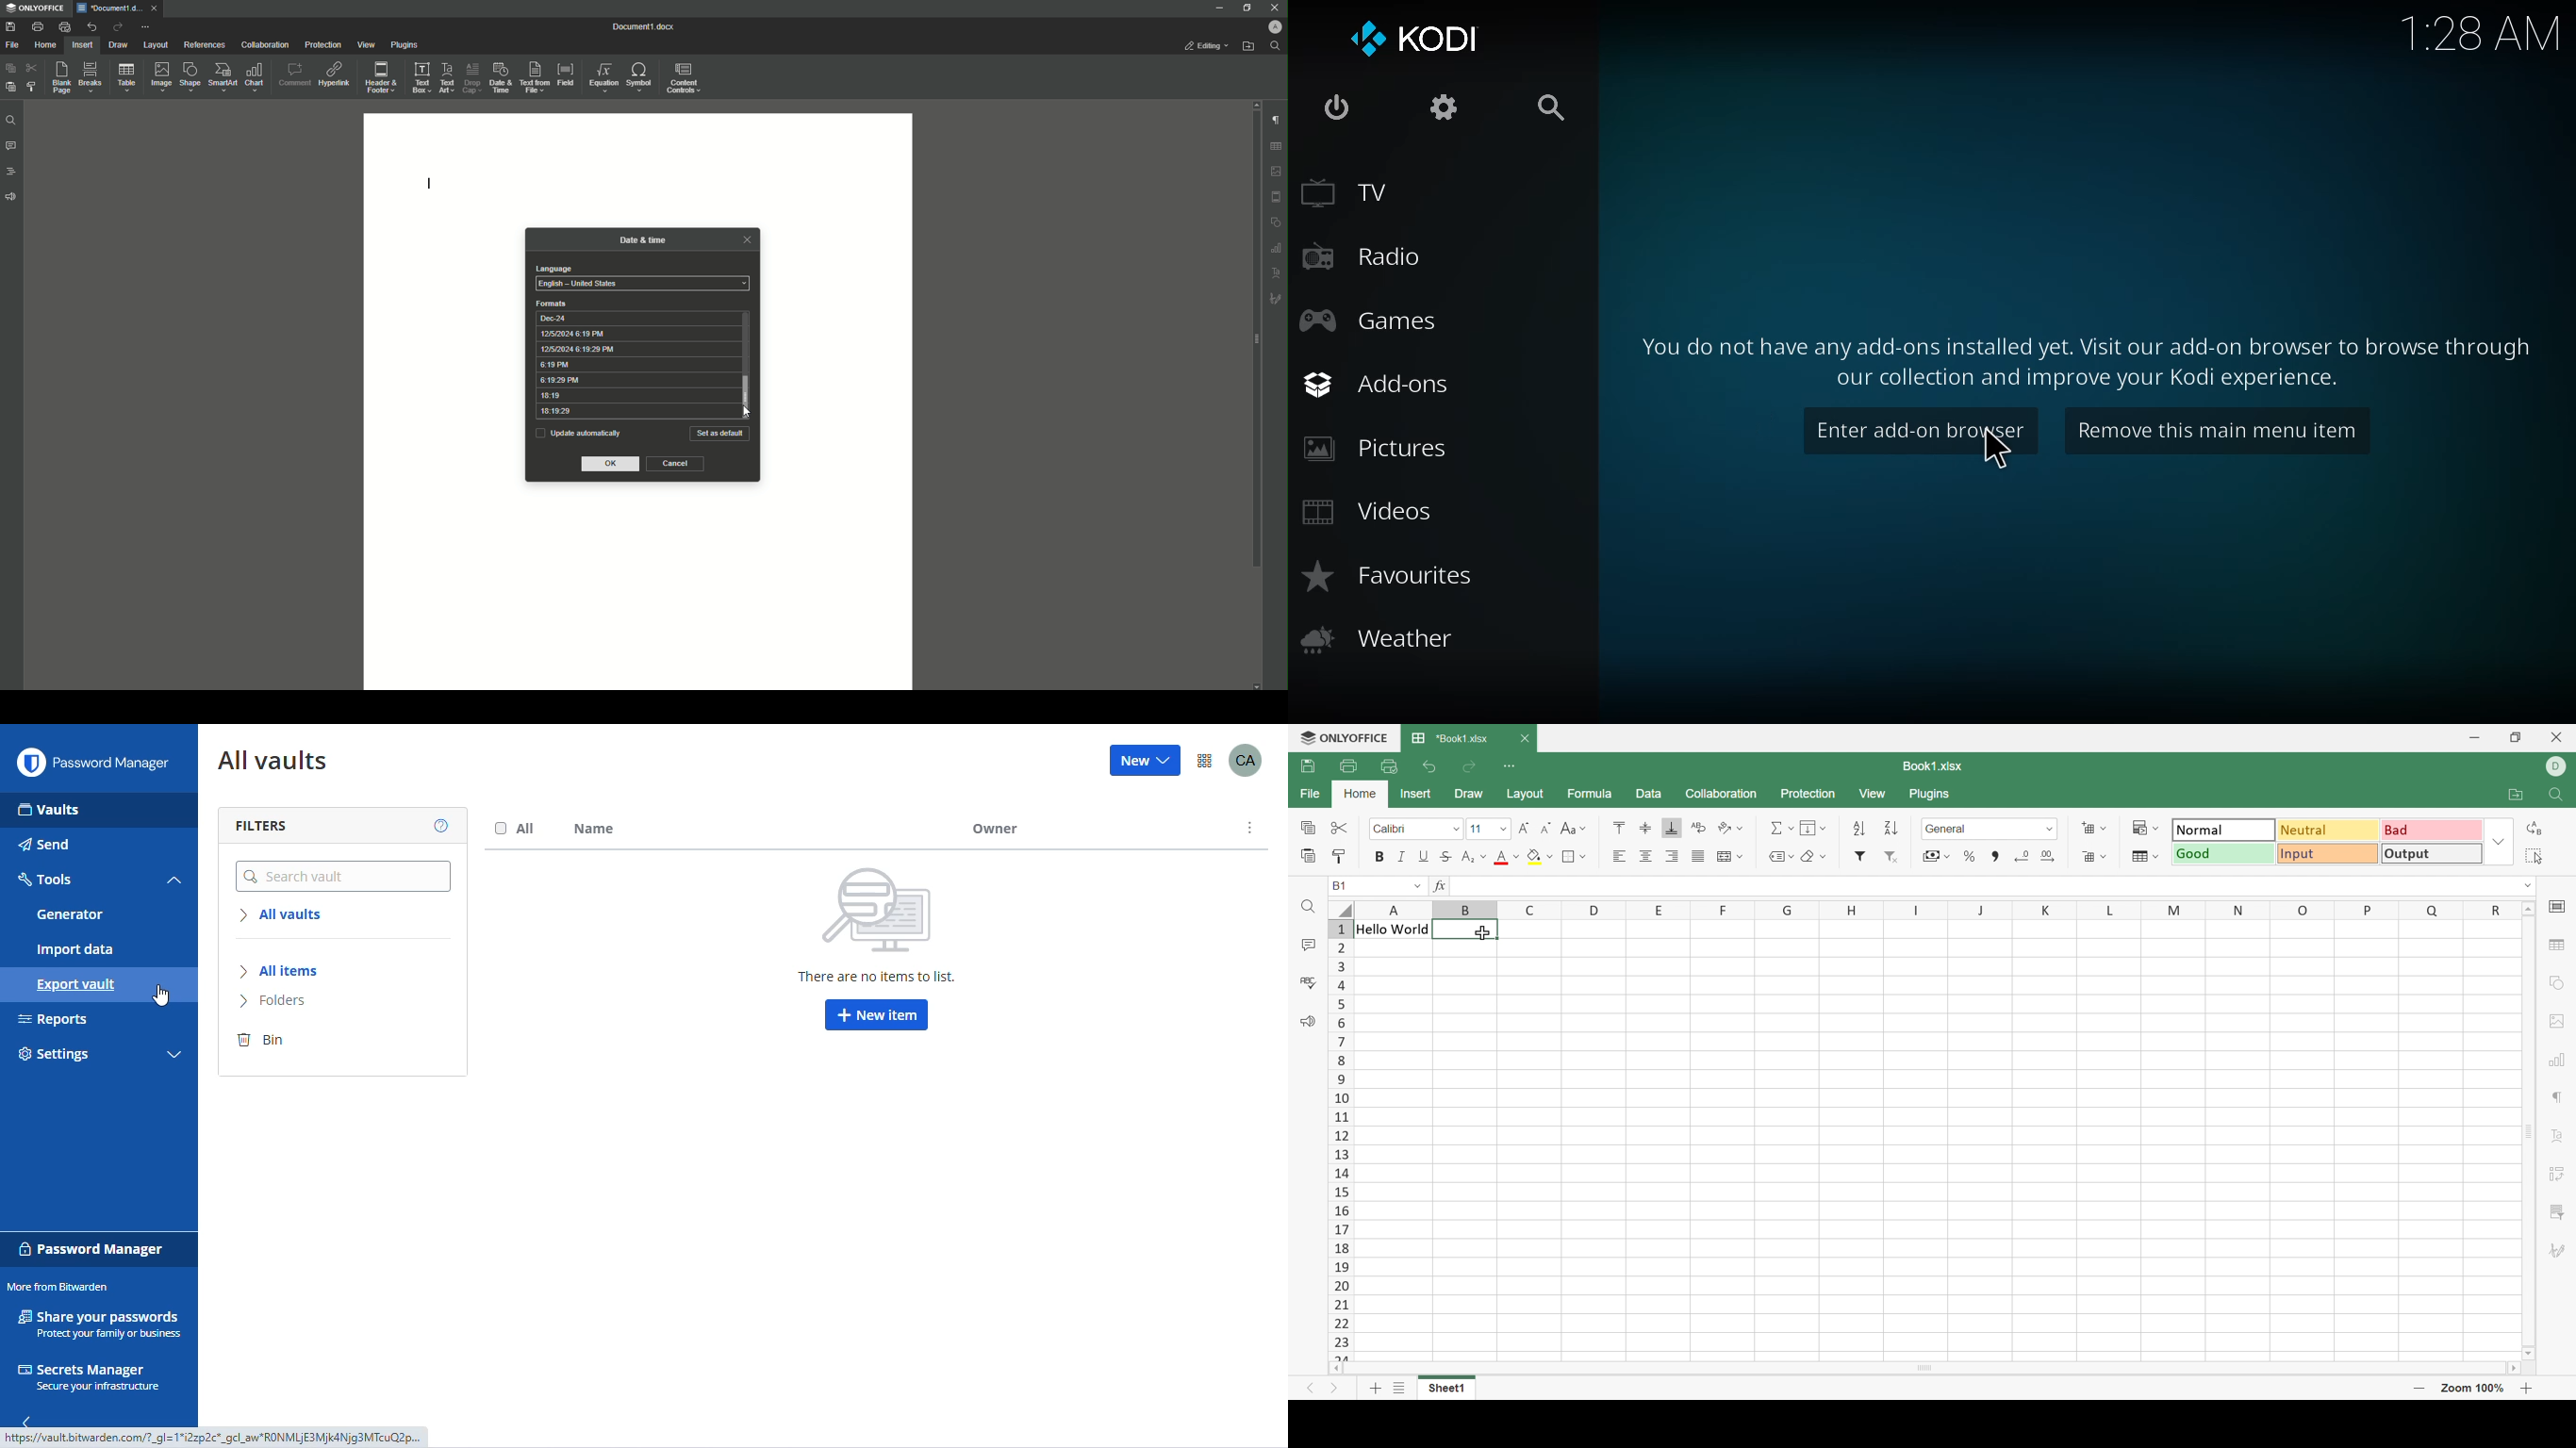 The image size is (2576, 1456). What do you see at coordinates (402, 44) in the screenshot?
I see `Plugins` at bounding box center [402, 44].